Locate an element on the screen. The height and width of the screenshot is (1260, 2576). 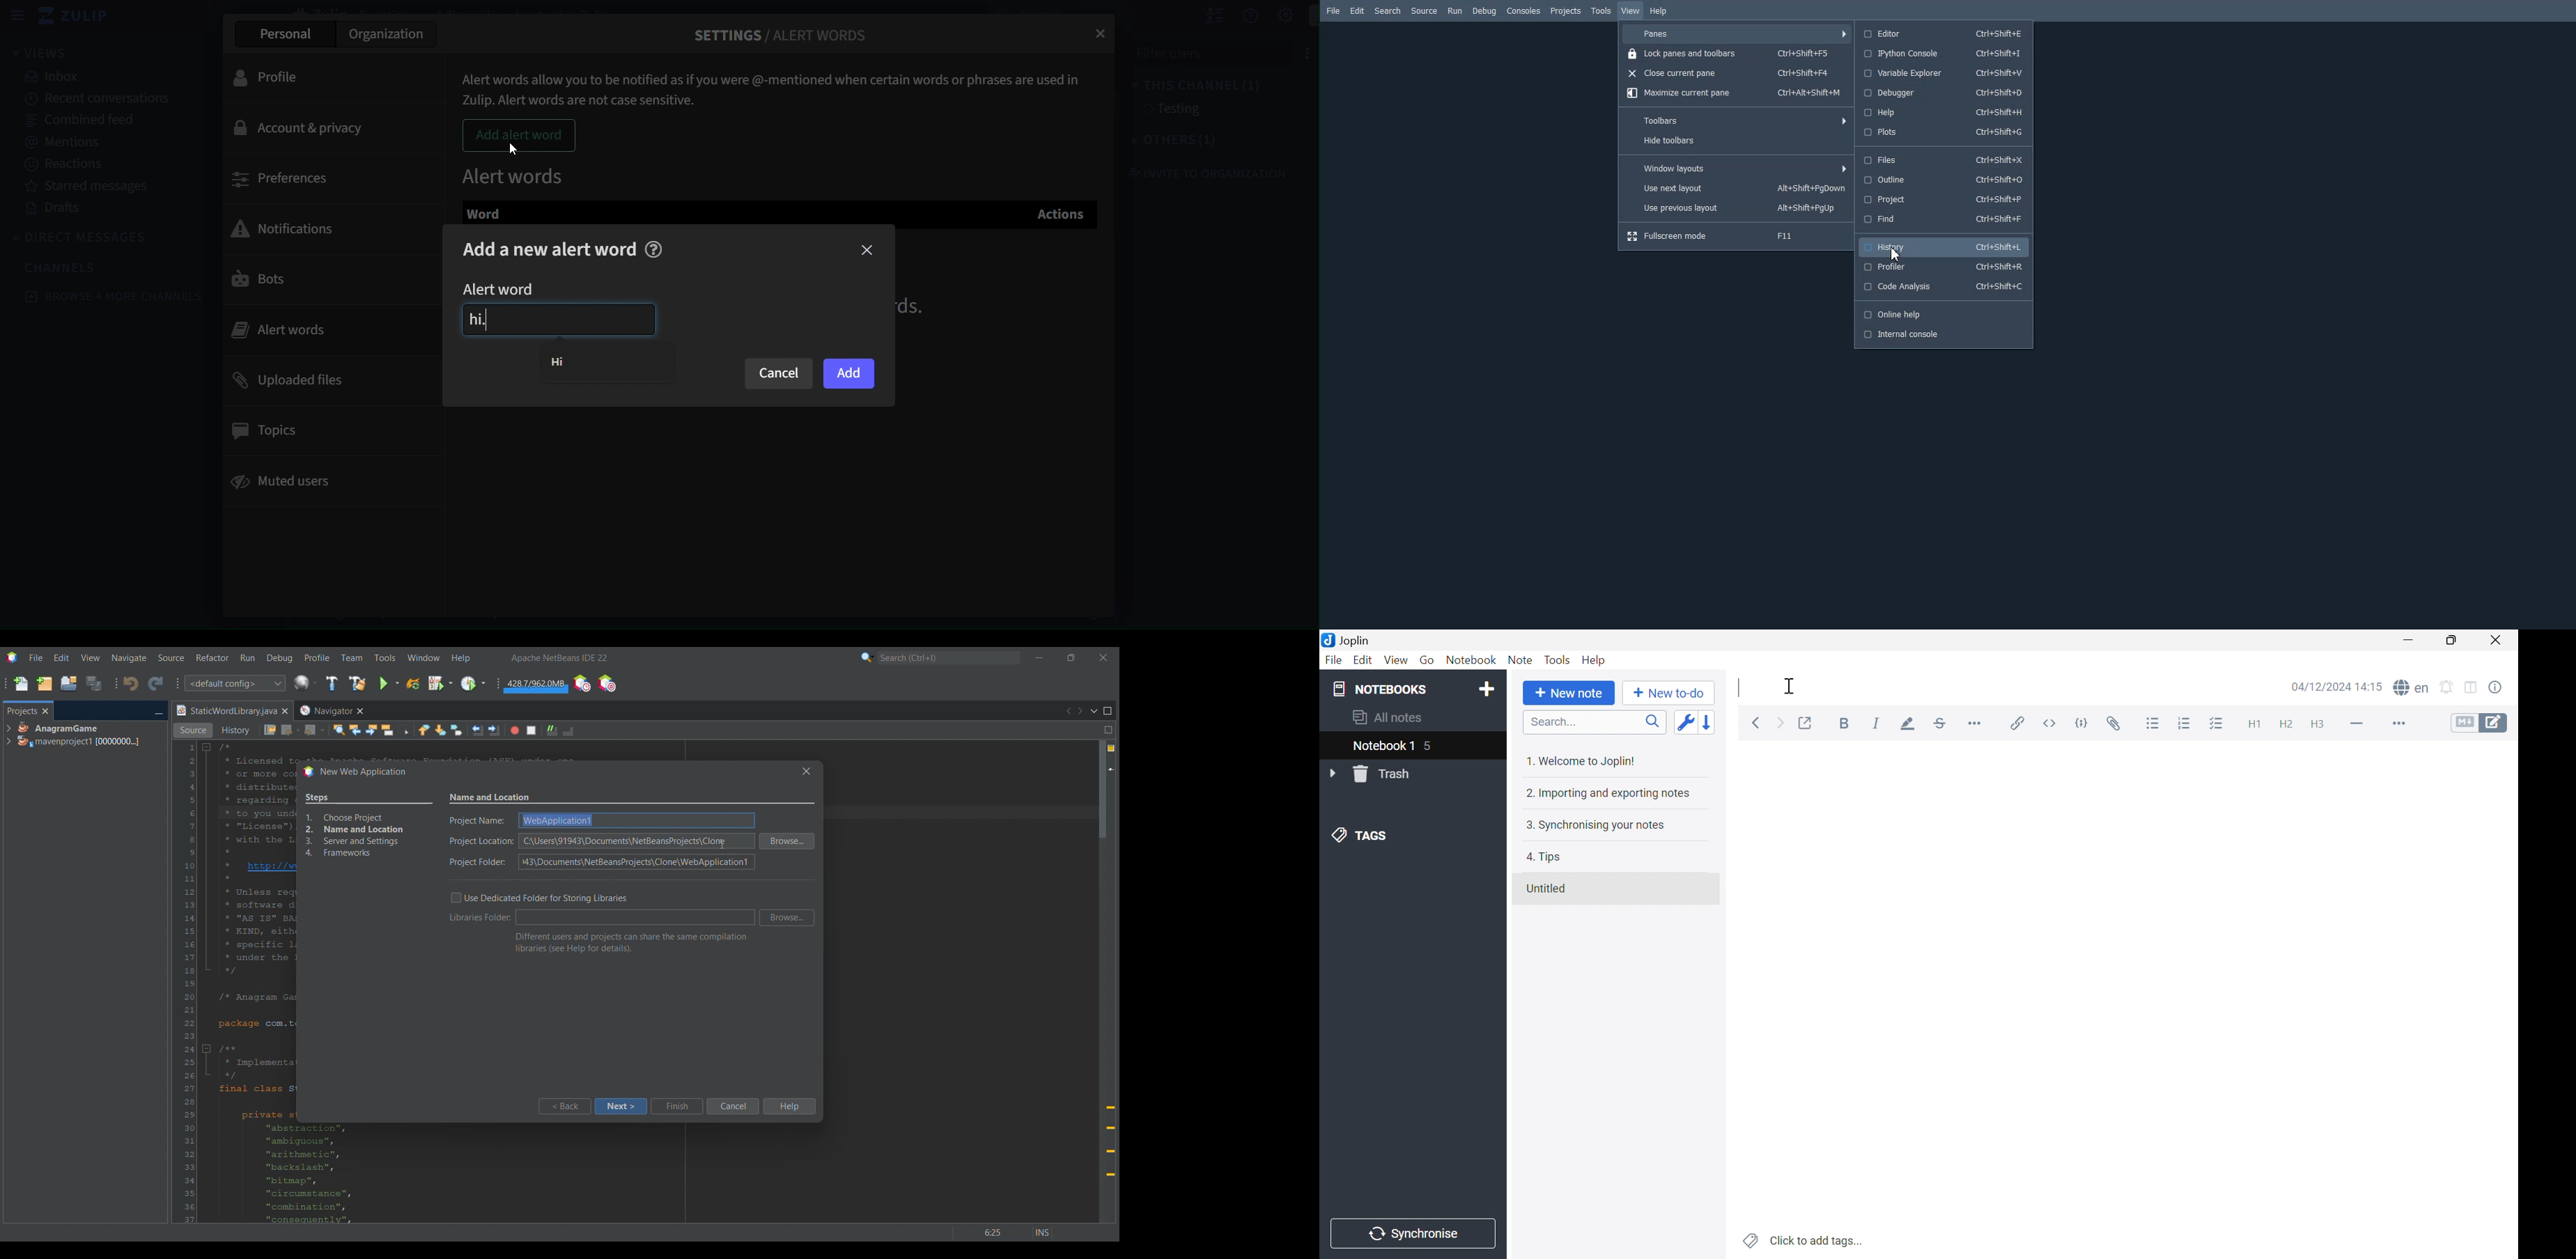
Search is located at coordinates (1387, 10).